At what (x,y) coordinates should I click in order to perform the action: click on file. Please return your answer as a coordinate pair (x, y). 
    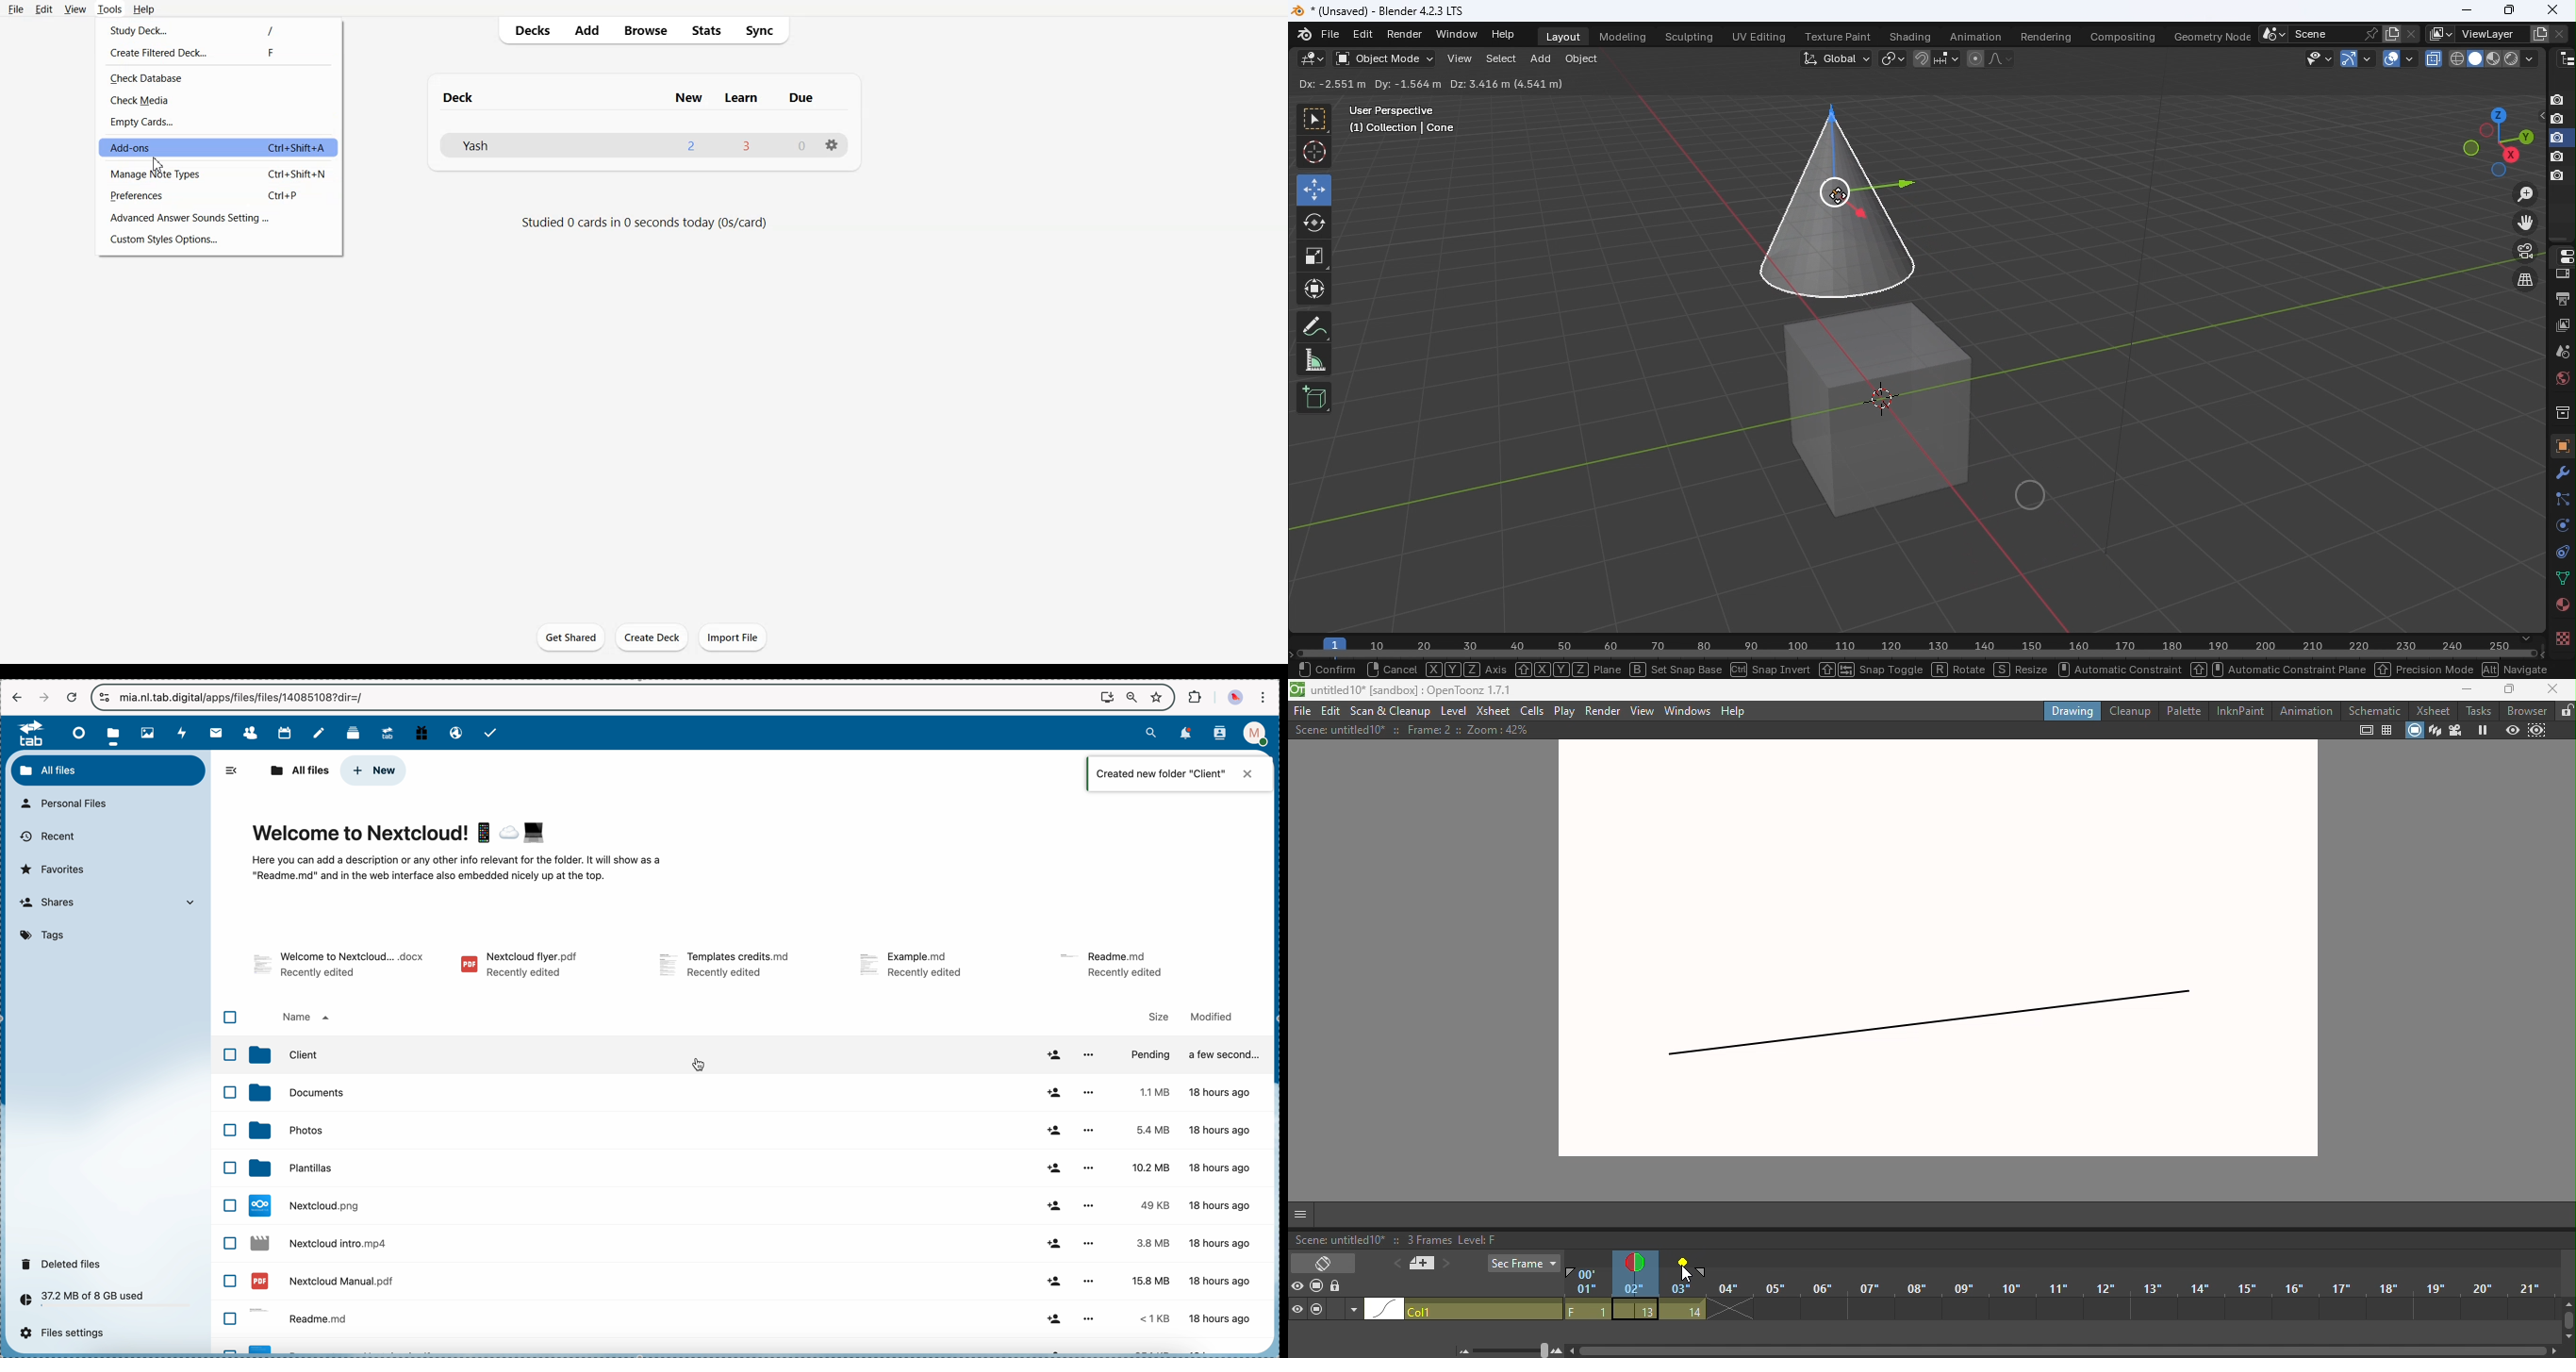
    Looking at the image, I should click on (636, 1244).